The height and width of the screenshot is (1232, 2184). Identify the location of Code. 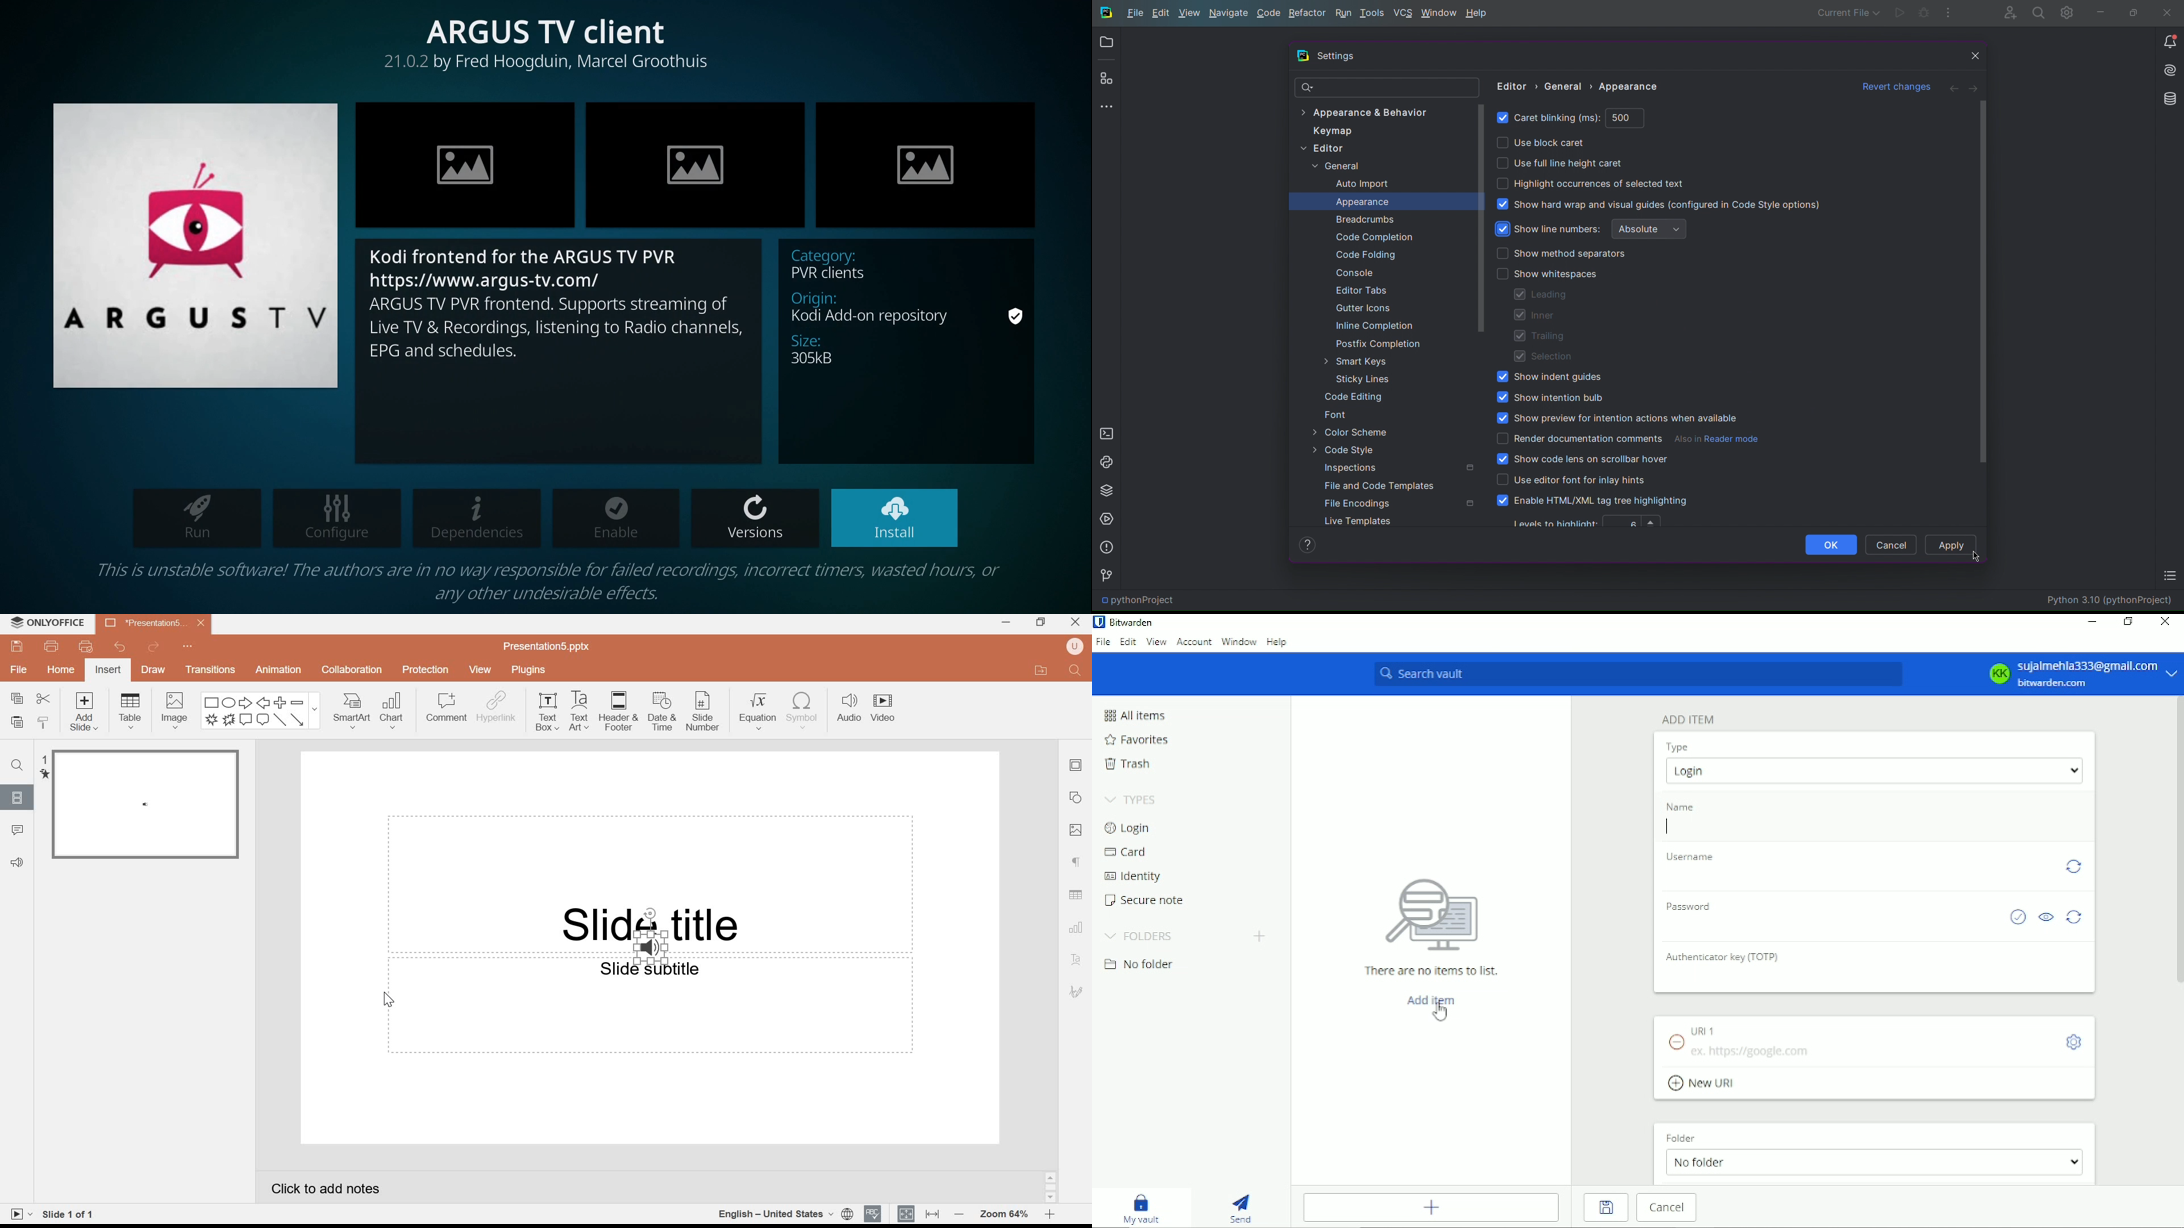
(1269, 13).